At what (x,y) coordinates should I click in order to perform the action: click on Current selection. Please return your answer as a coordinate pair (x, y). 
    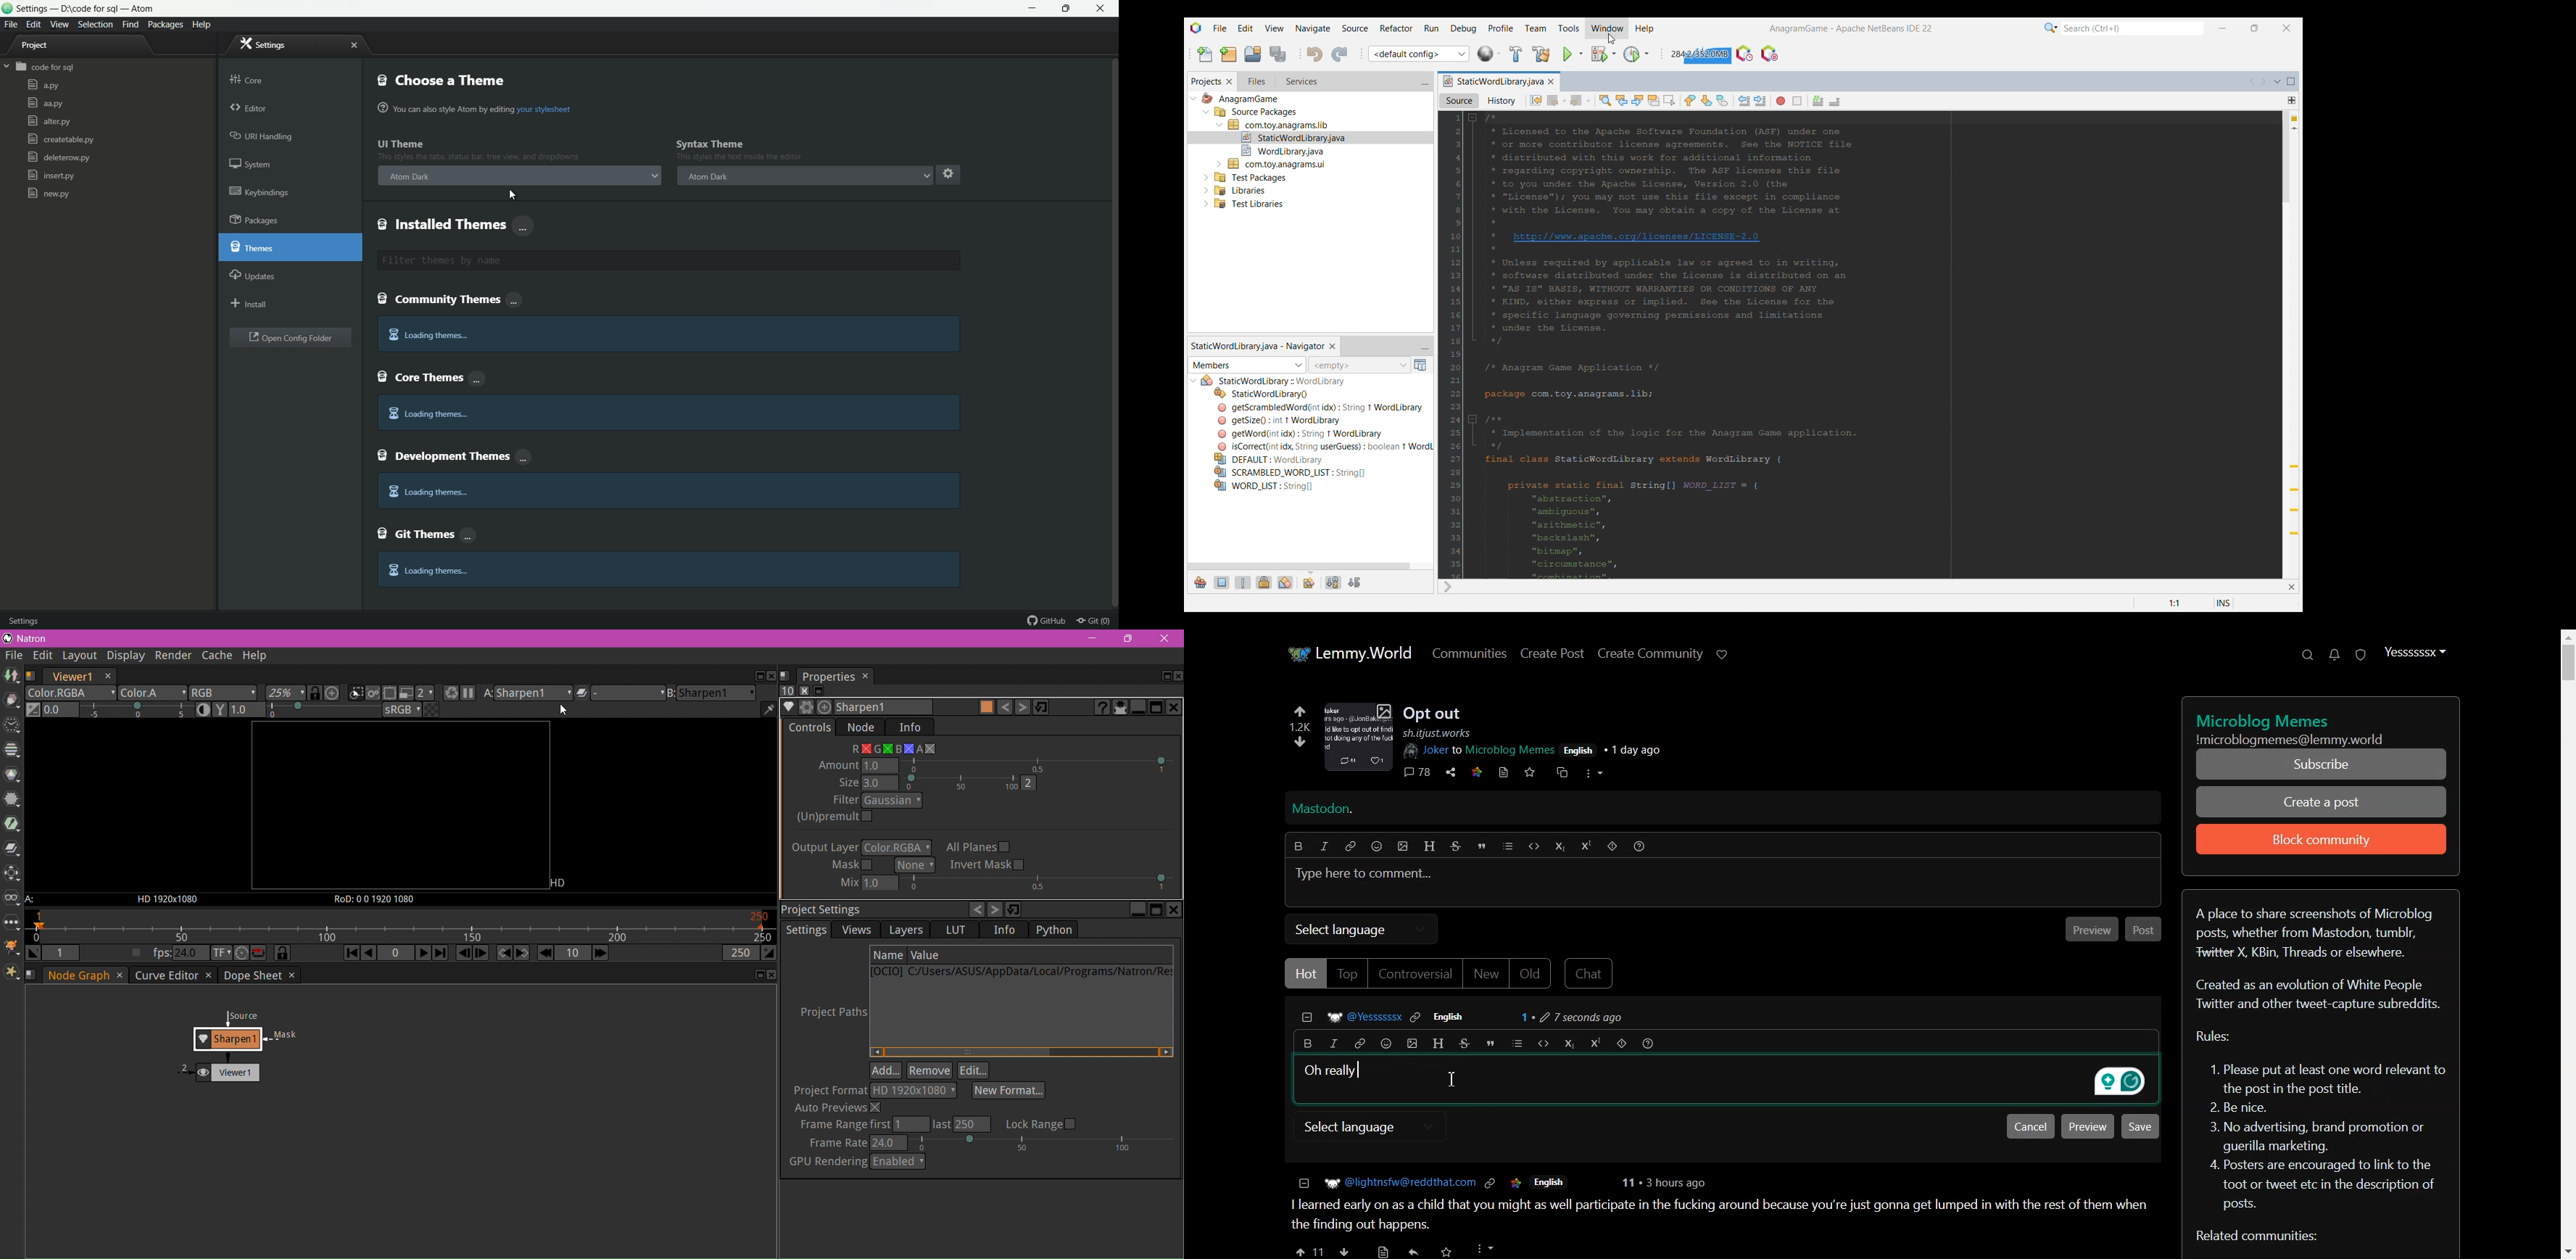
    Looking at the image, I should click on (1206, 82).